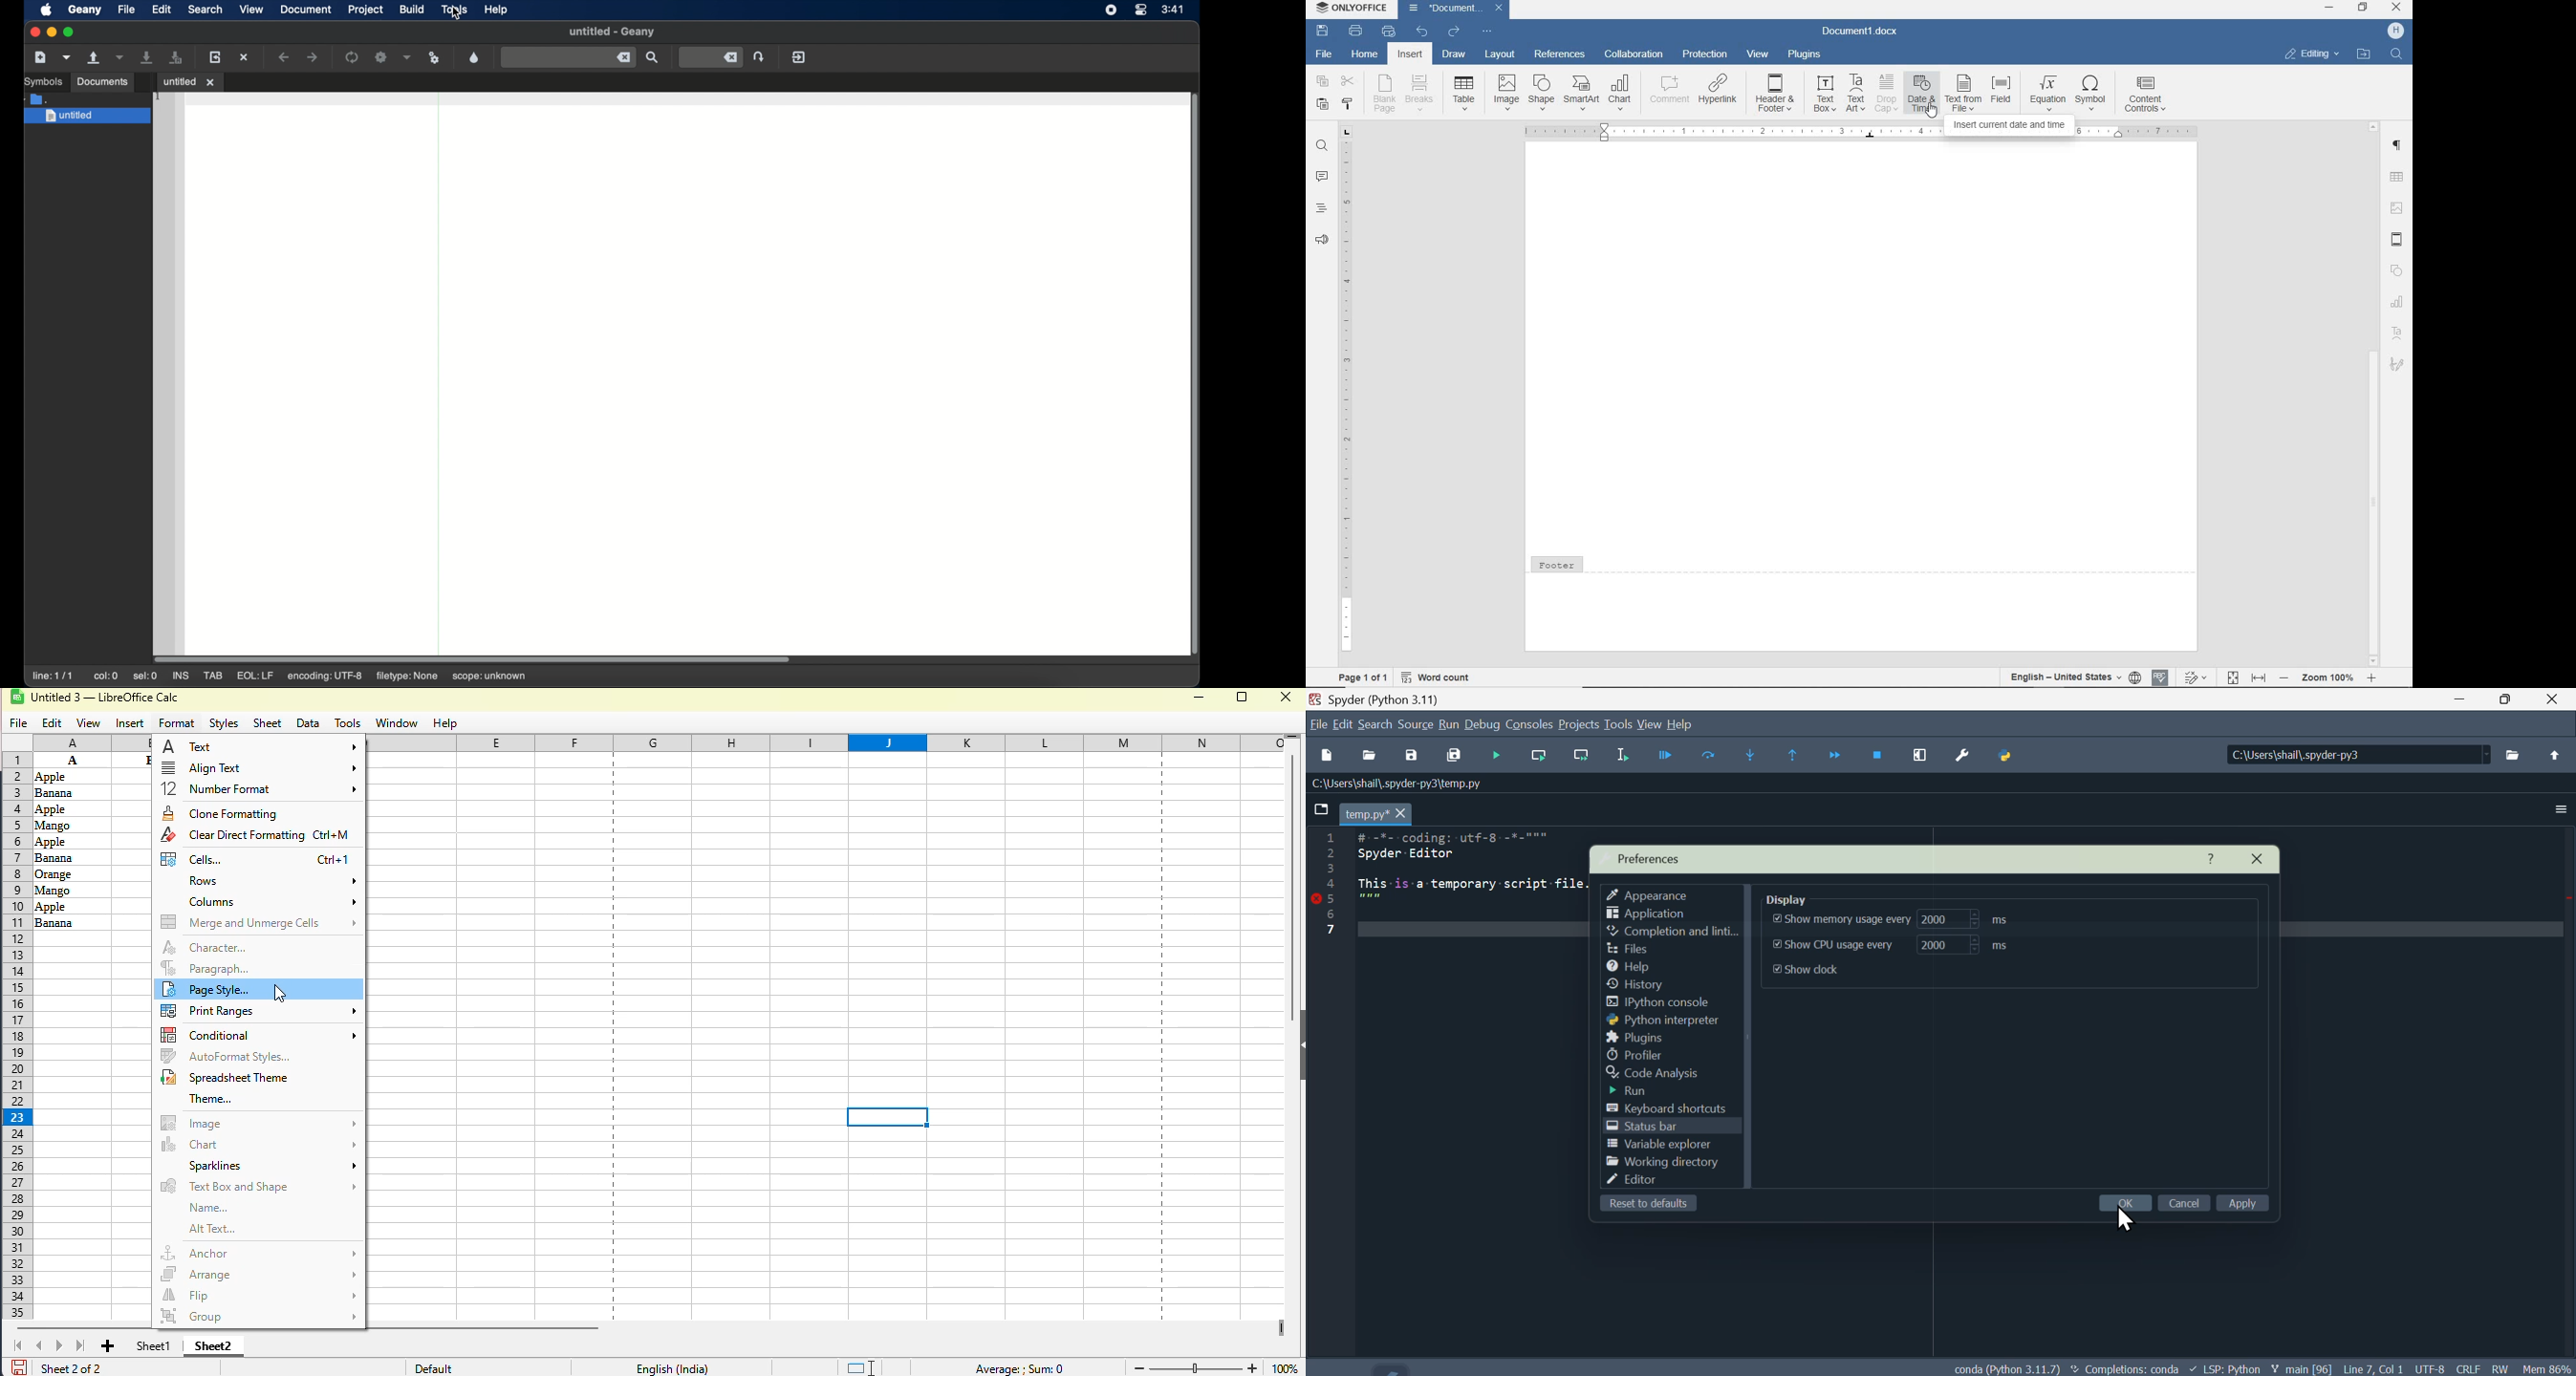 Image resolution: width=2576 pixels, height=1400 pixels. Describe the element at coordinates (19, 724) in the screenshot. I see `file` at that location.